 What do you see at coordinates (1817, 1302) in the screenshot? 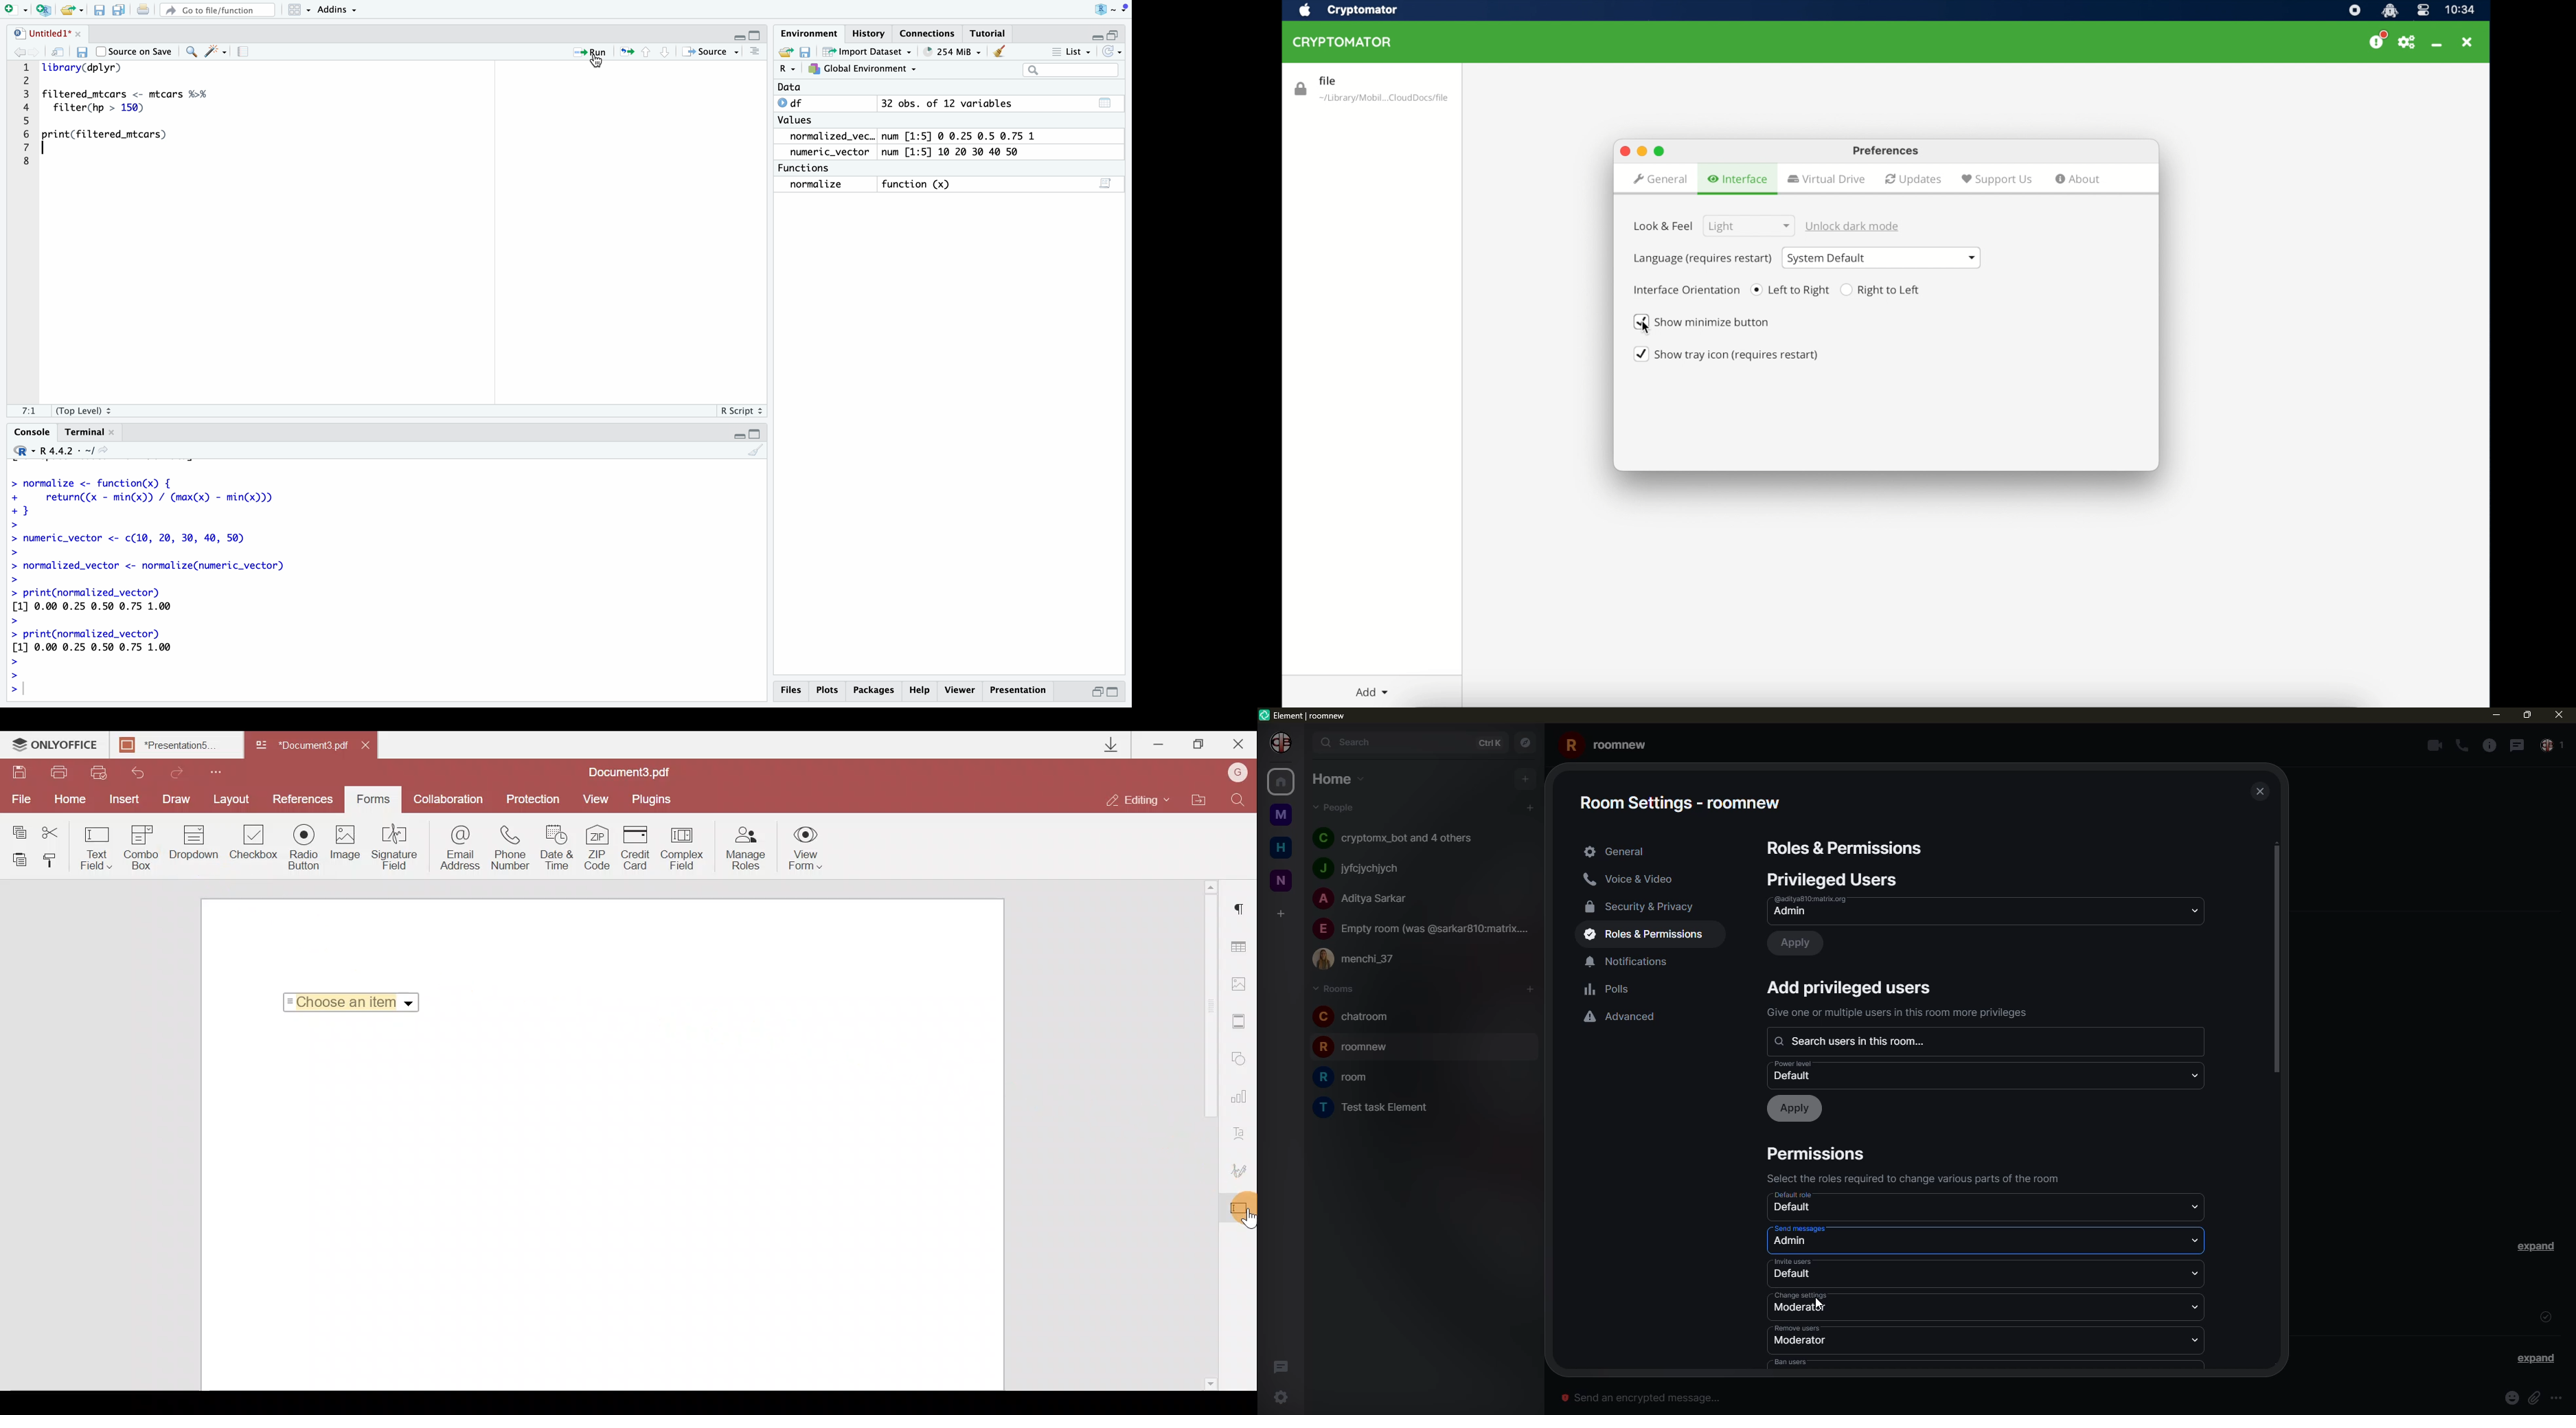
I see `cursor` at bounding box center [1817, 1302].